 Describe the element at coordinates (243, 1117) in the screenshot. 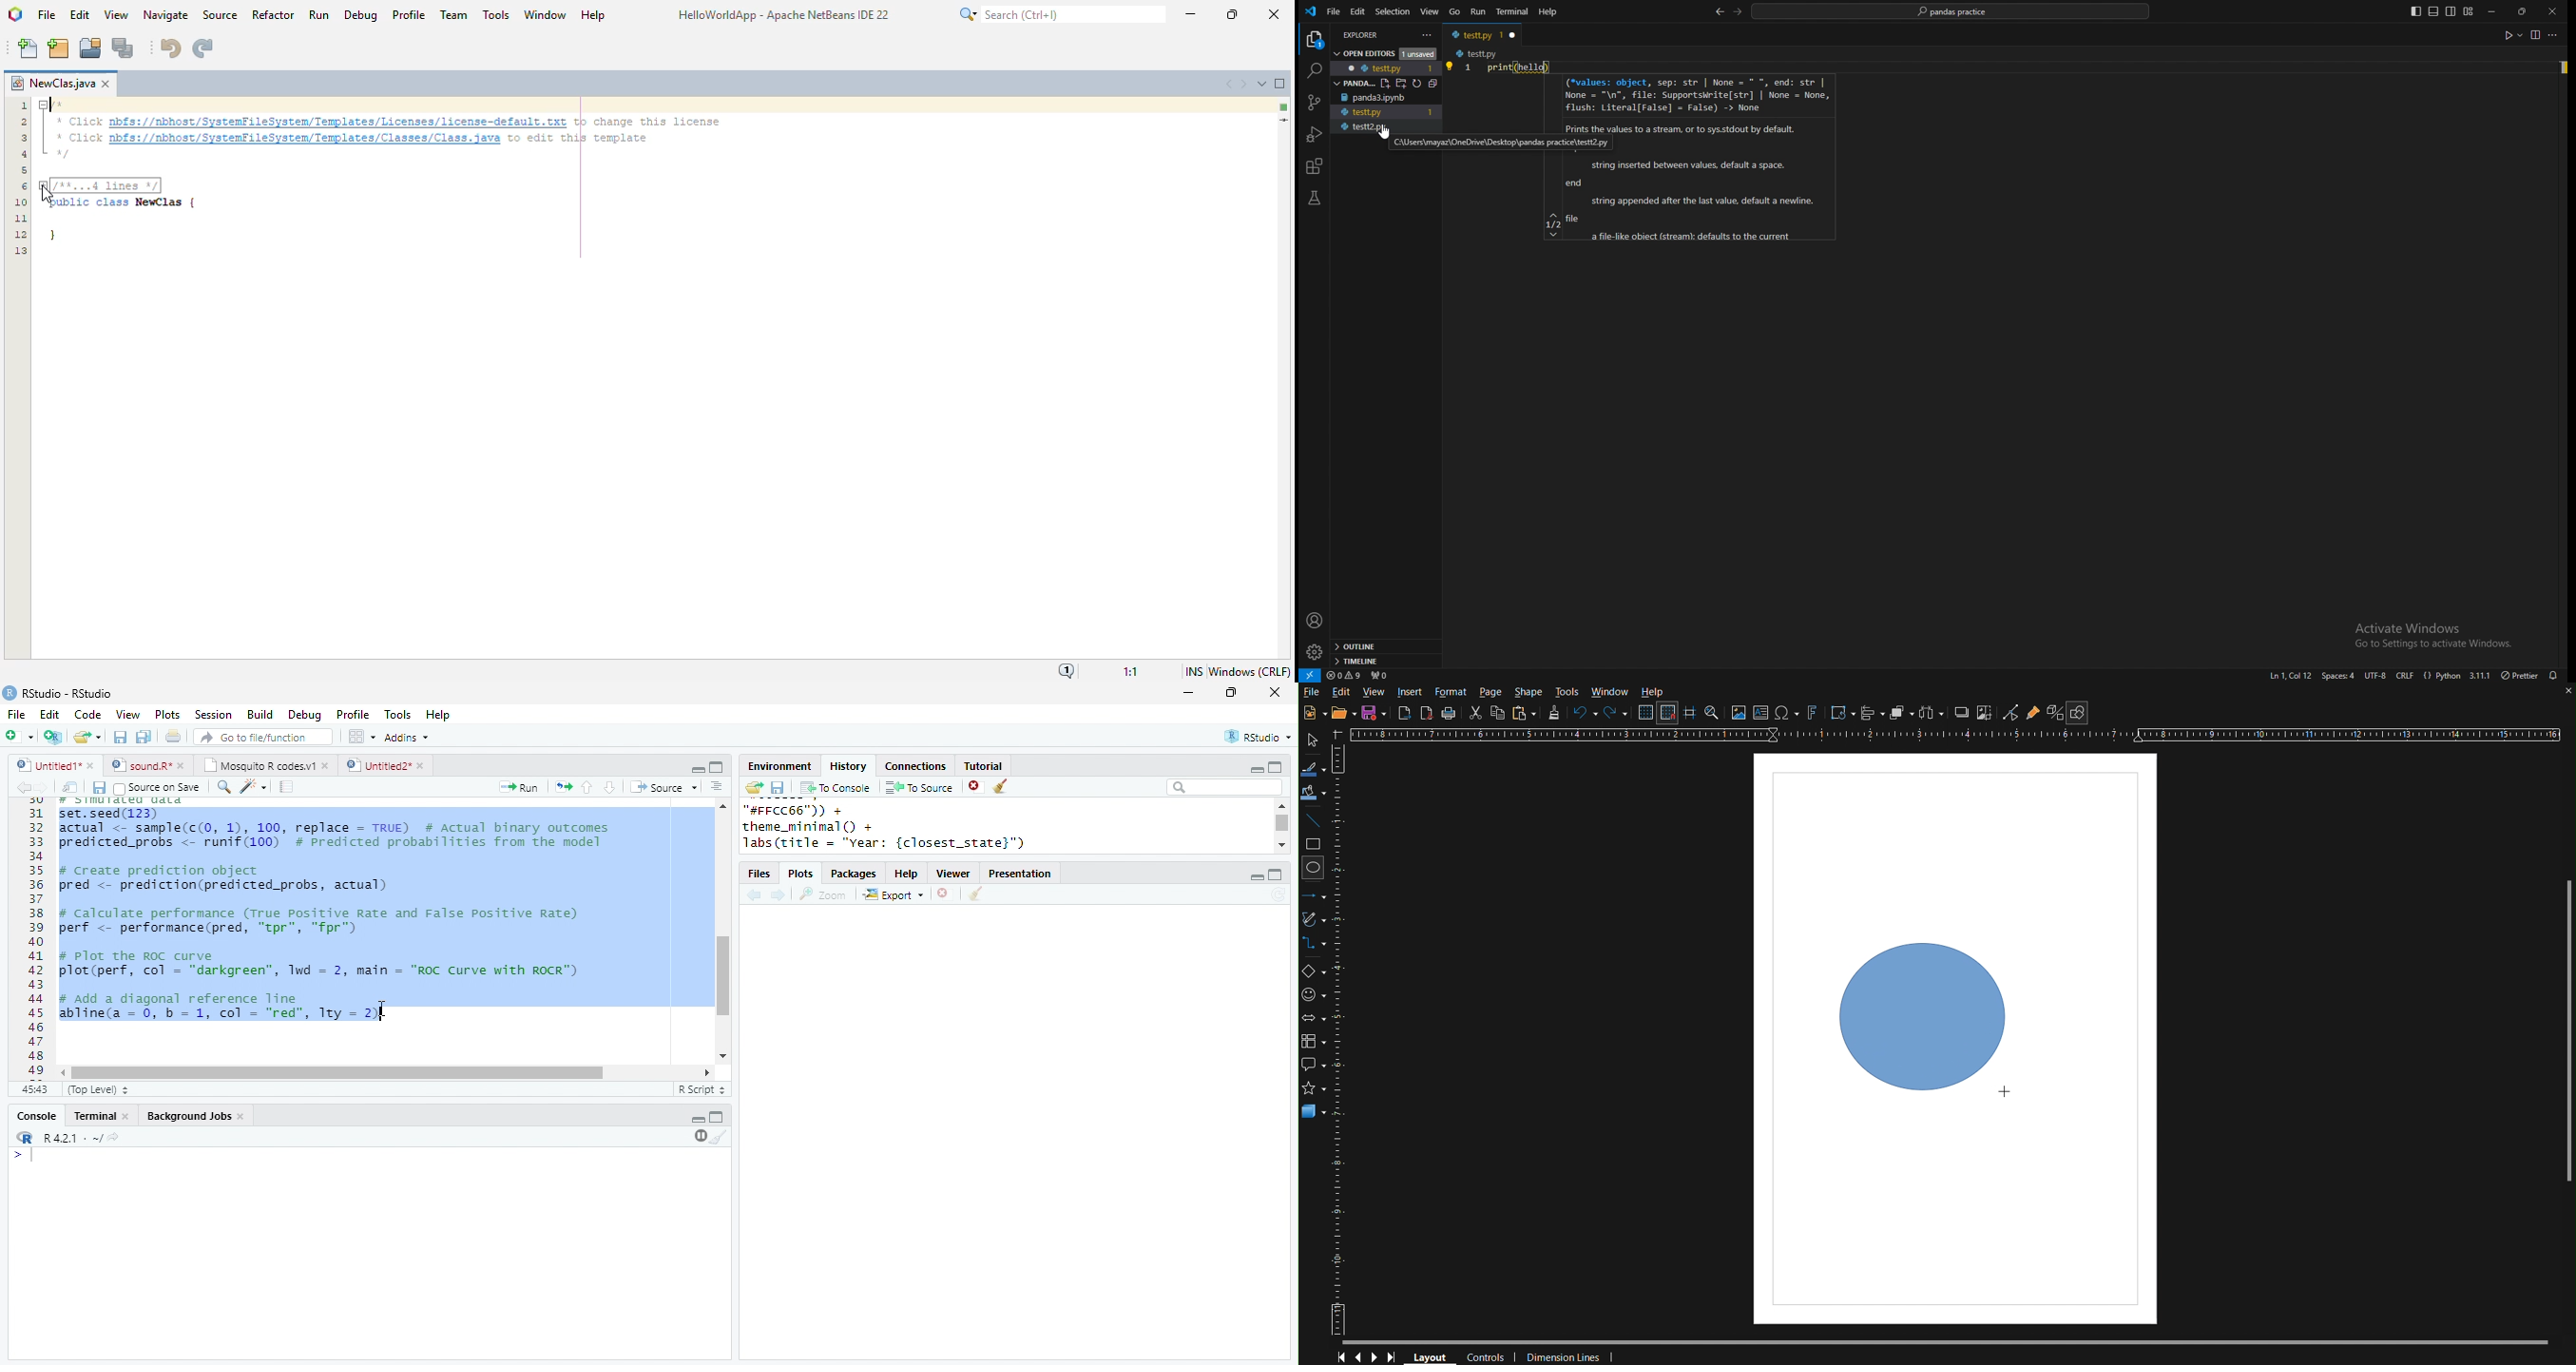

I see `close` at that location.